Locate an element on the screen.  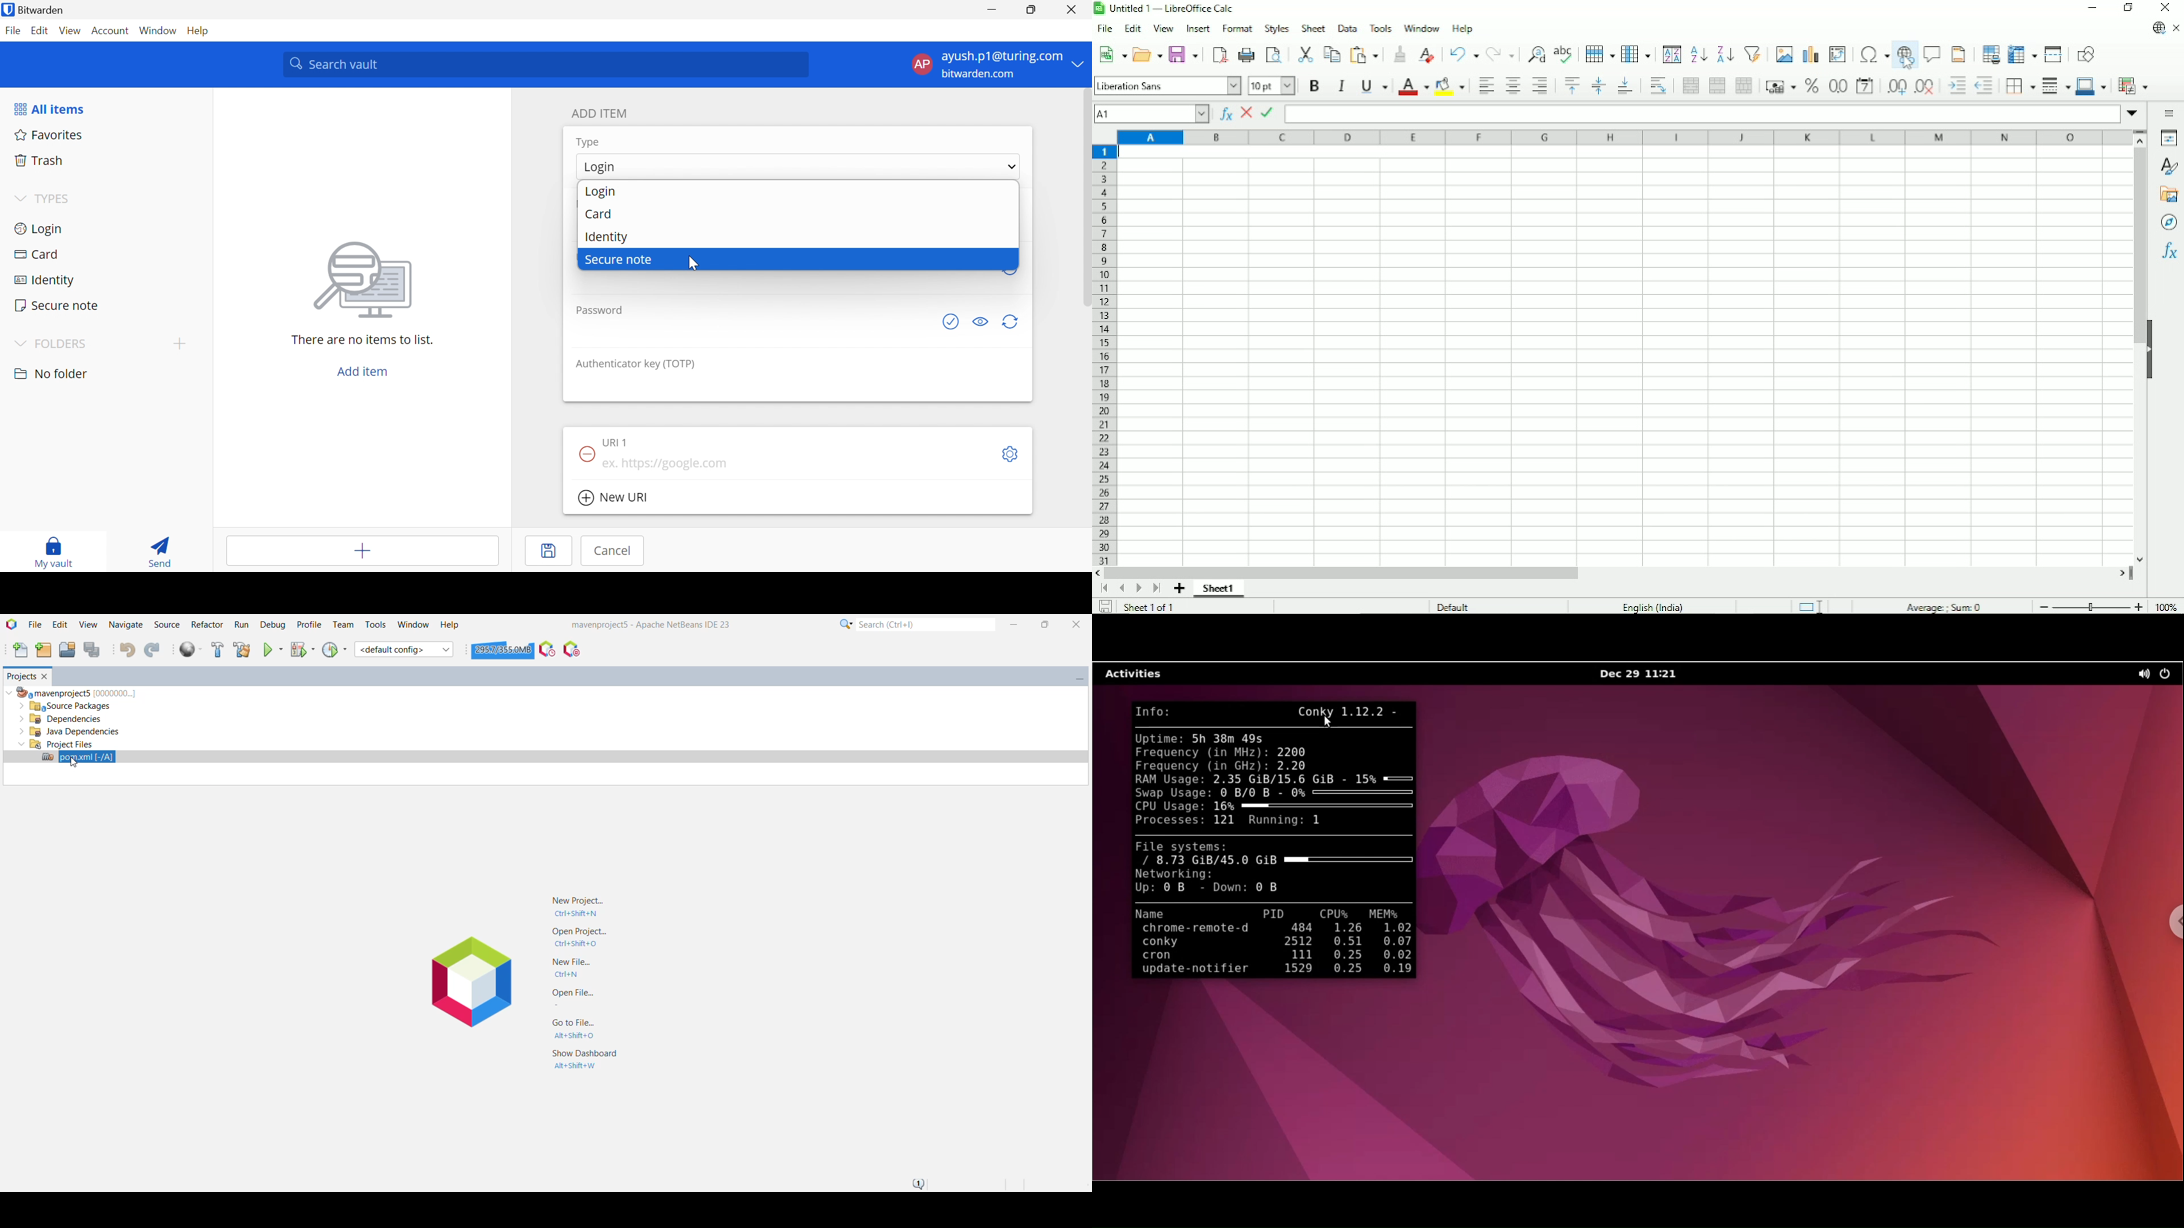
Unmerge cells is located at coordinates (1744, 85).